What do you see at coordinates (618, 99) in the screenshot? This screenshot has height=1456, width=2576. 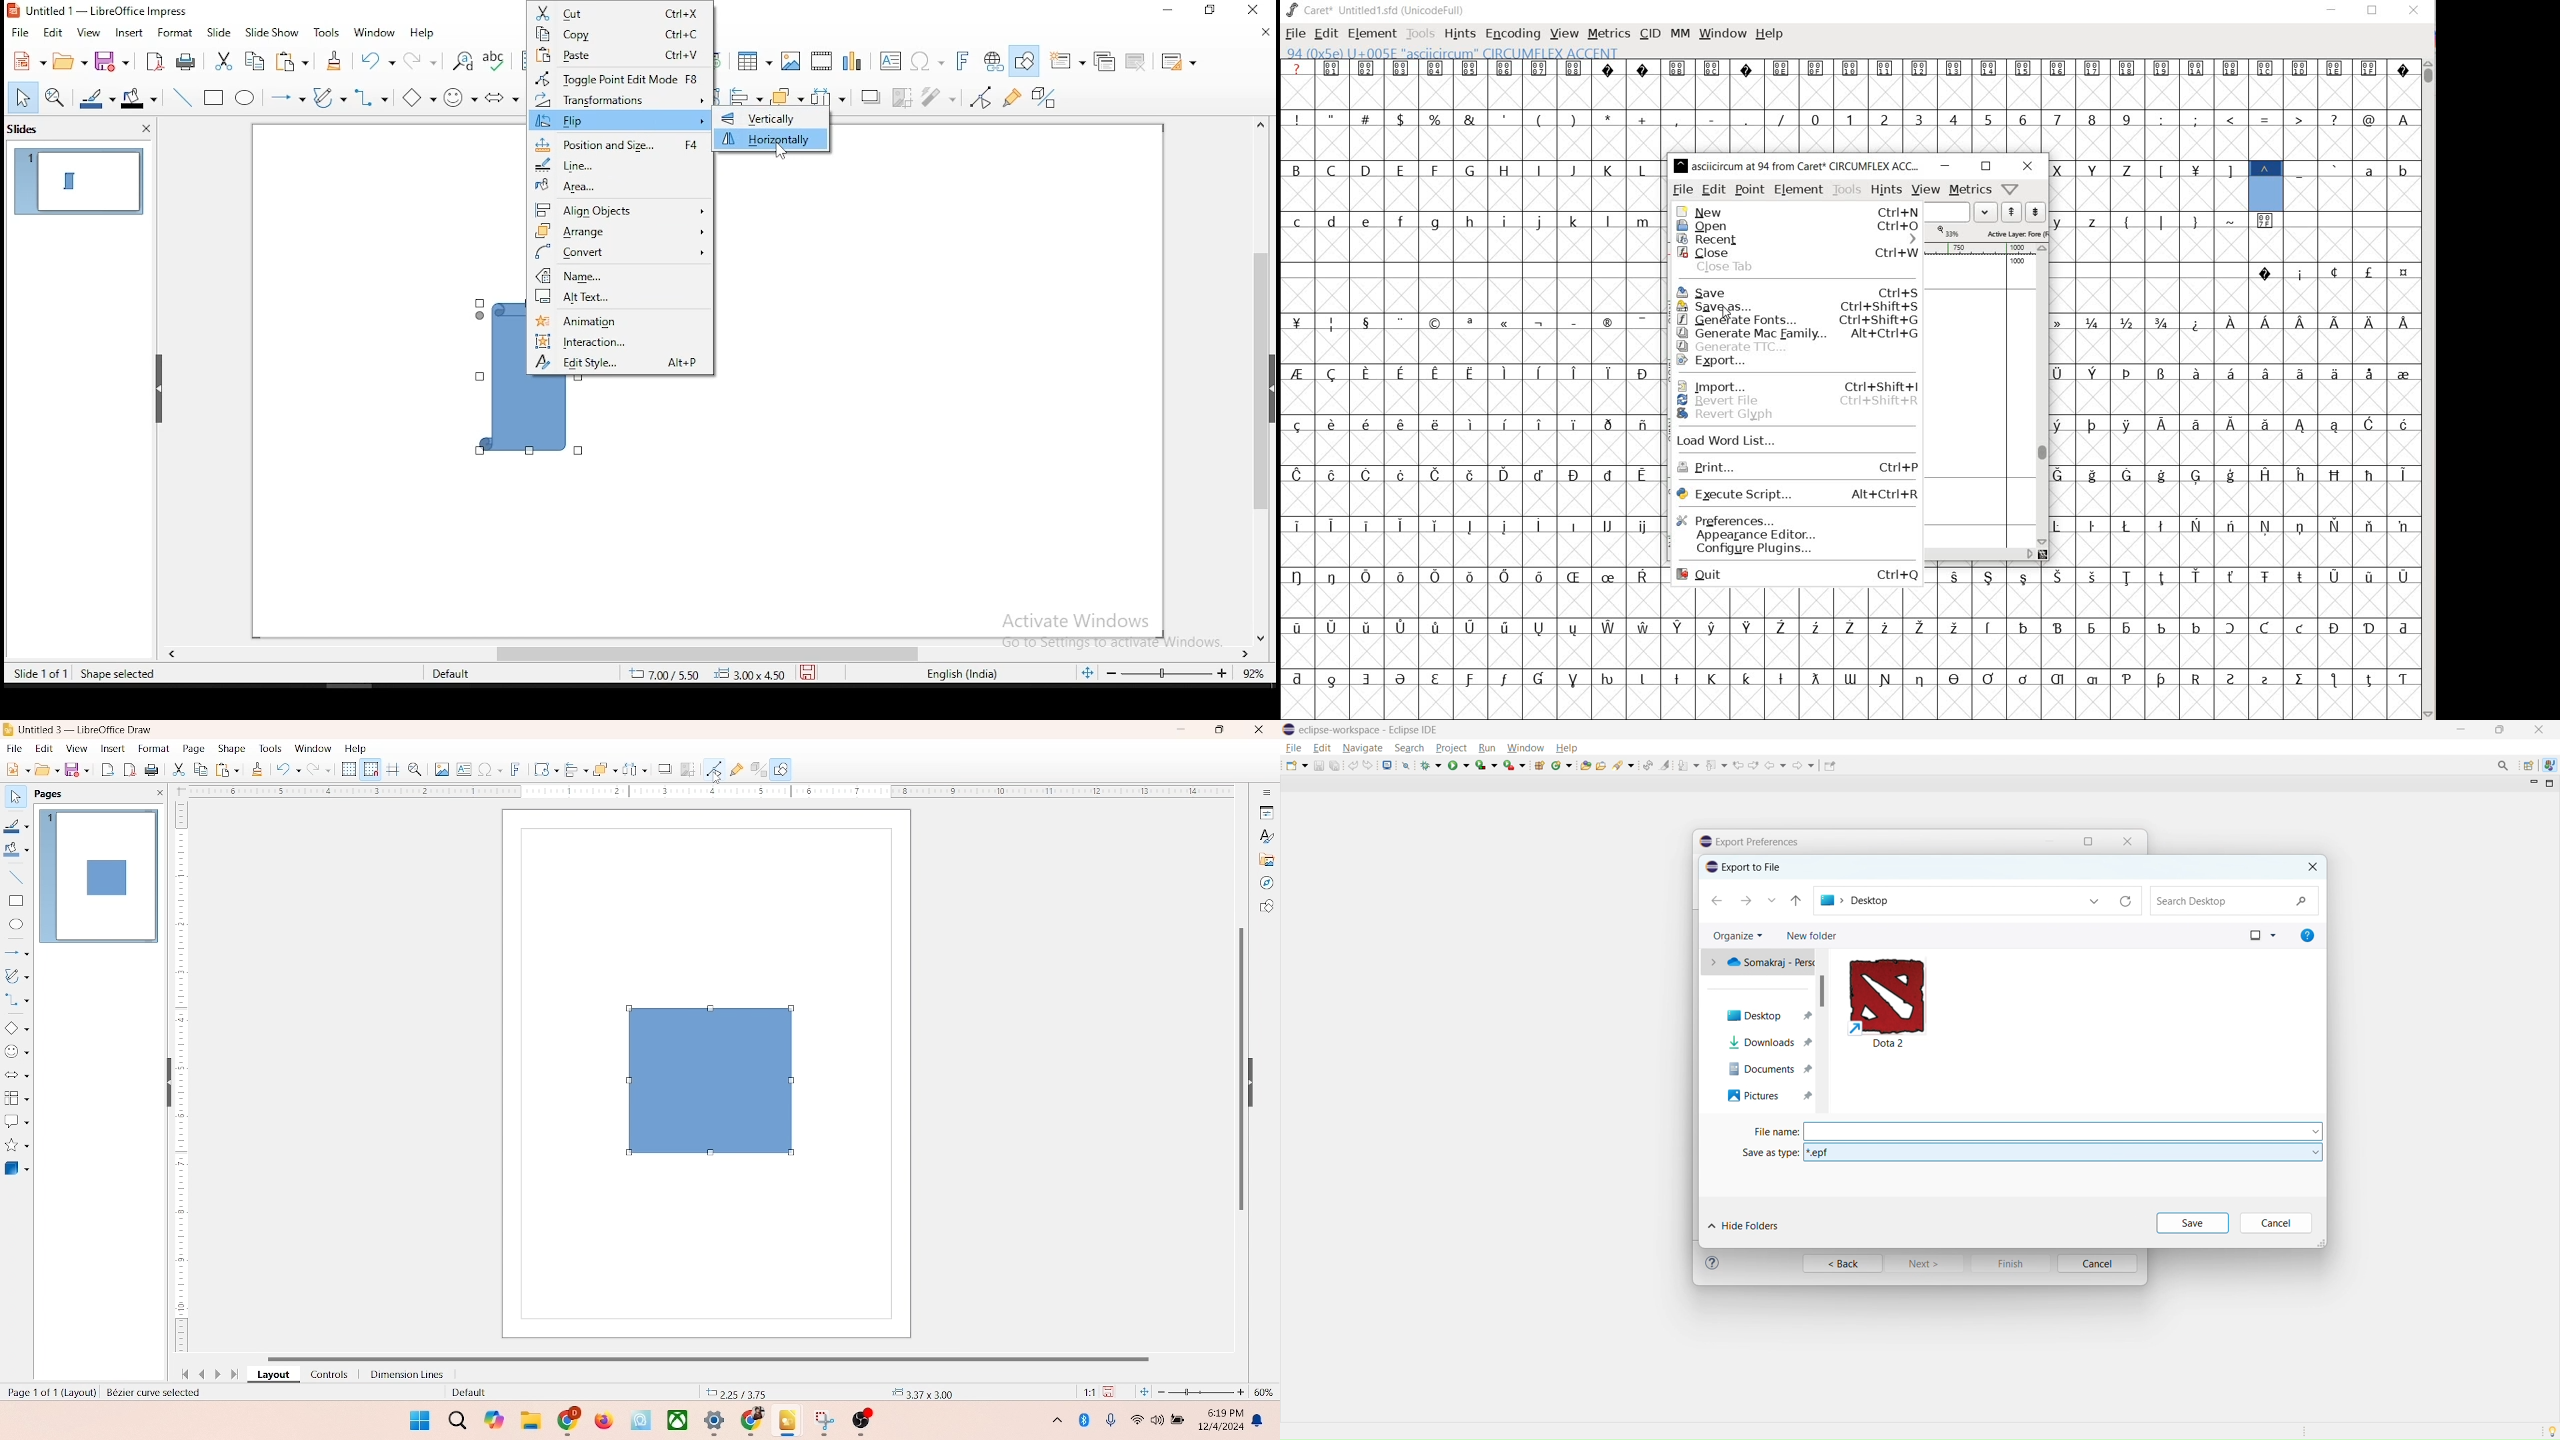 I see `transformations` at bounding box center [618, 99].